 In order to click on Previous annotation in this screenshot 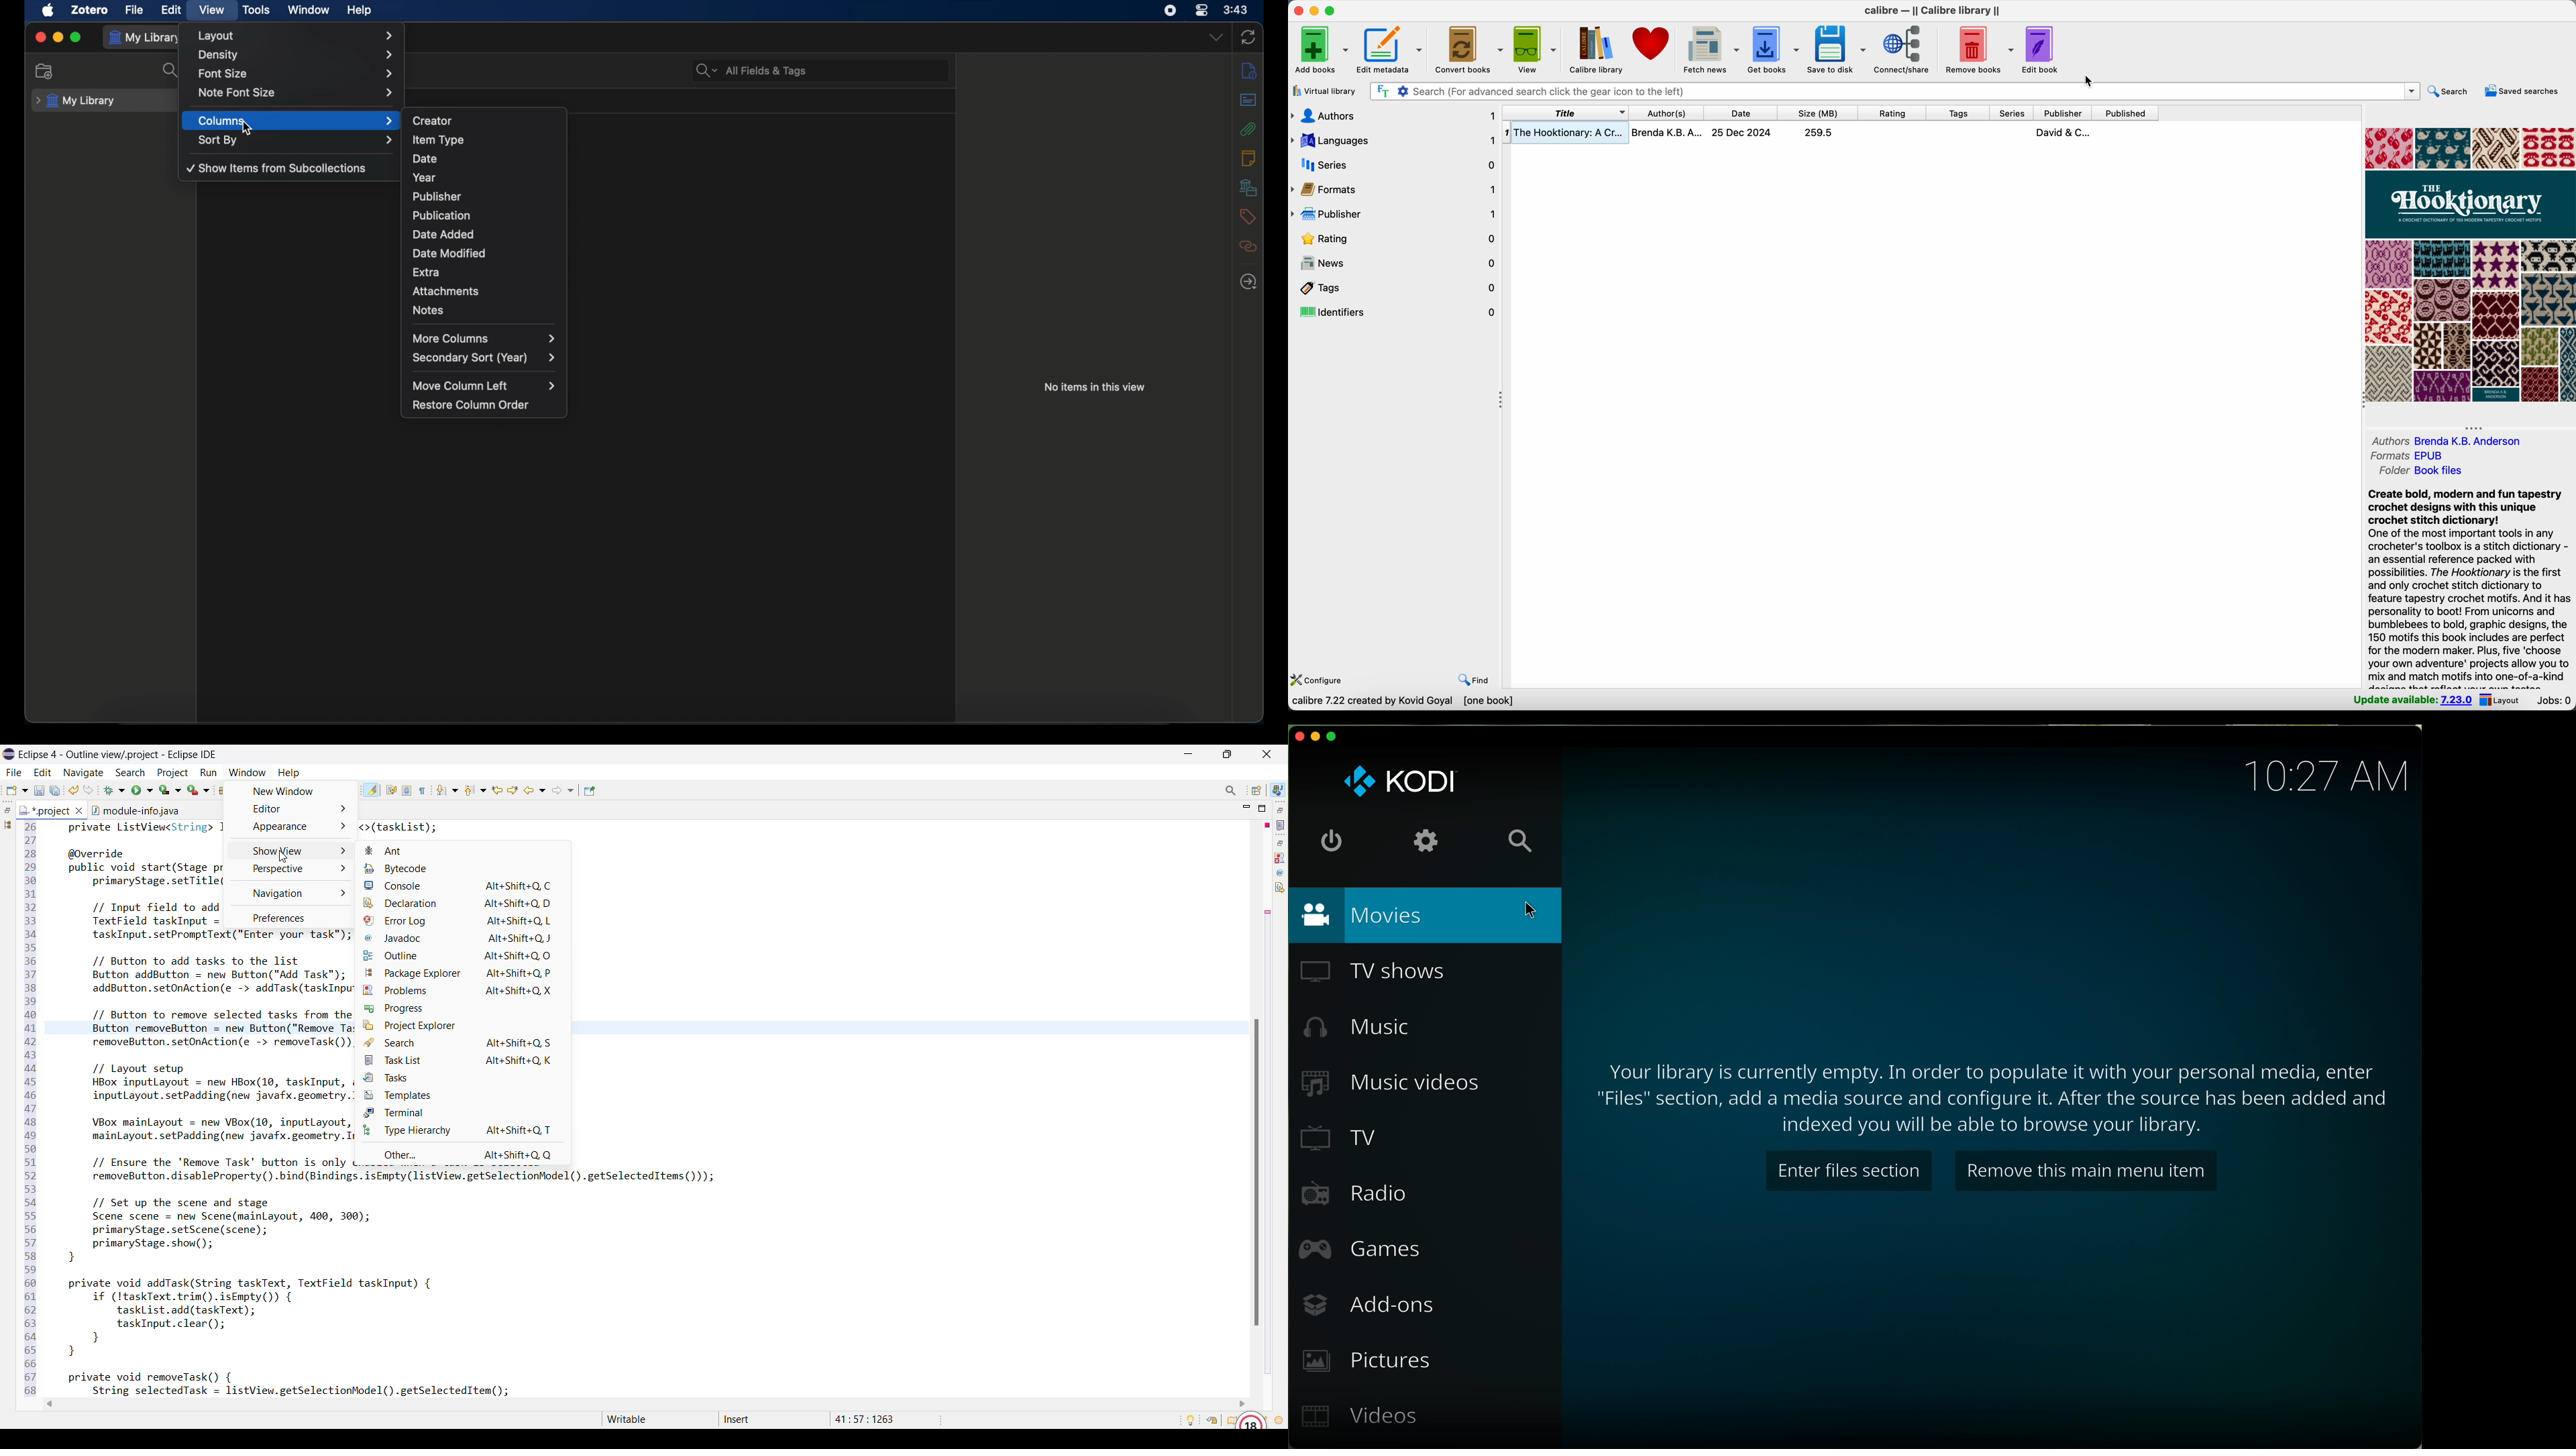, I will do `click(476, 790)`.